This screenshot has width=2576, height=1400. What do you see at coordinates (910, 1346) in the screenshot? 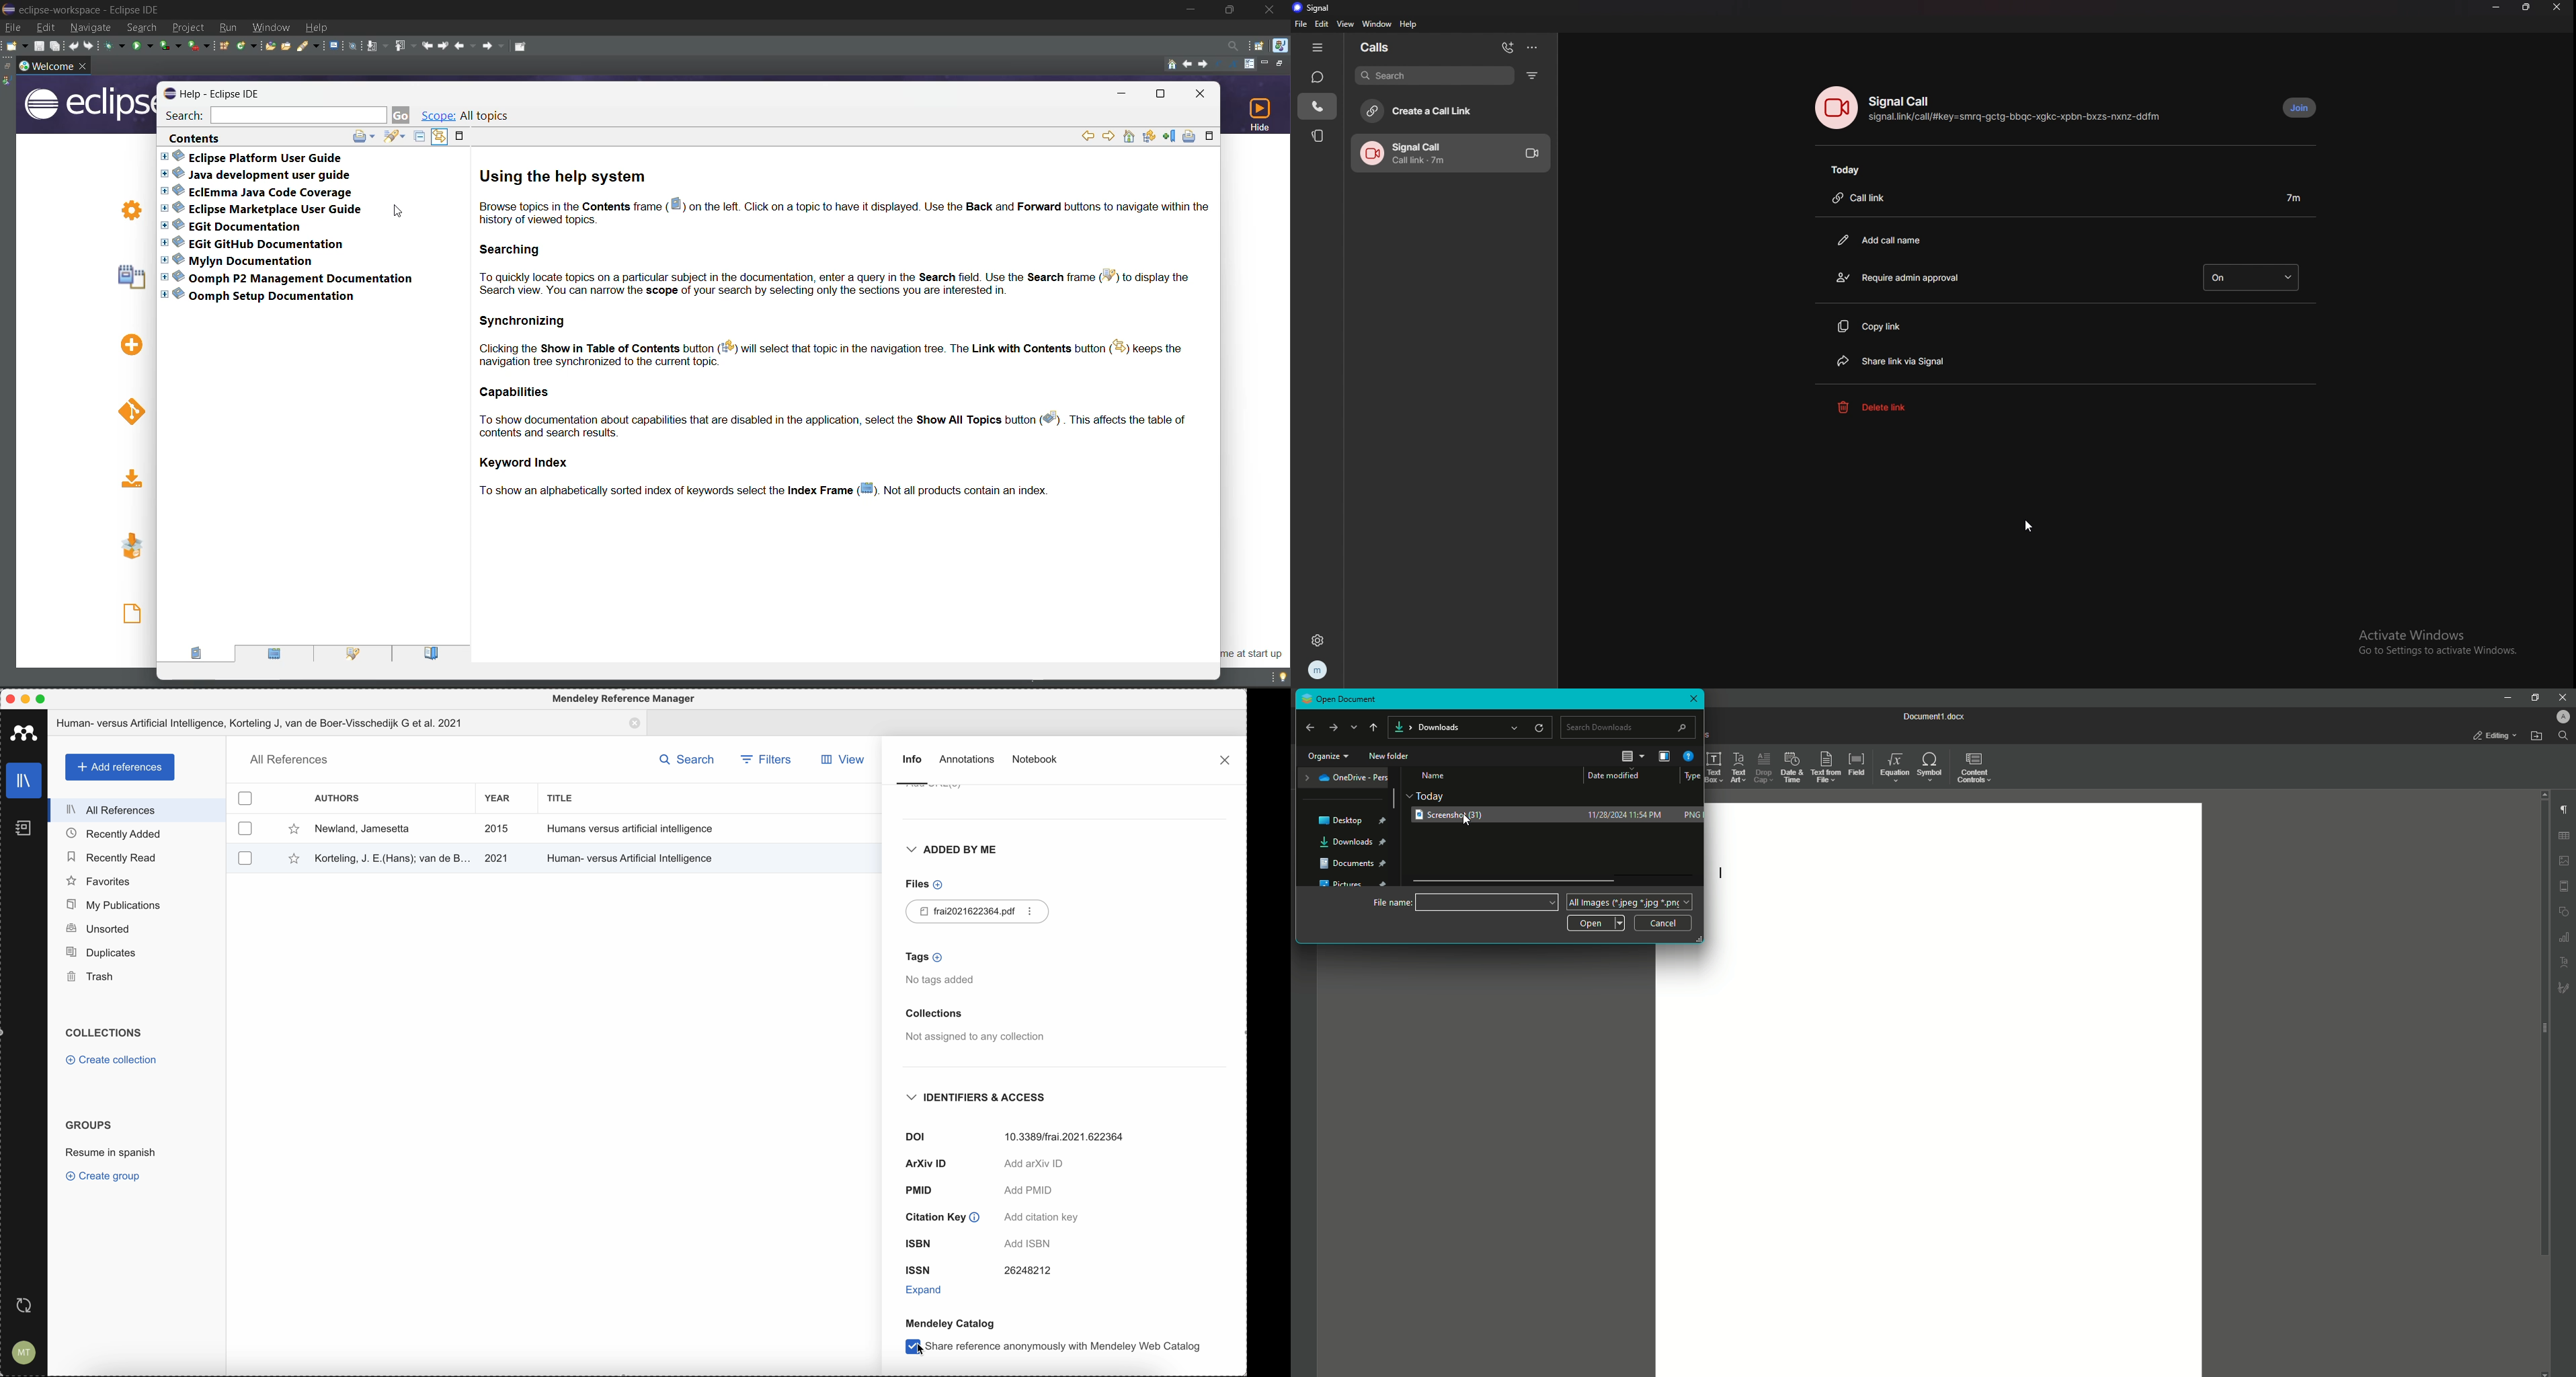
I see `cursor ` at bounding box center [910, 1346].